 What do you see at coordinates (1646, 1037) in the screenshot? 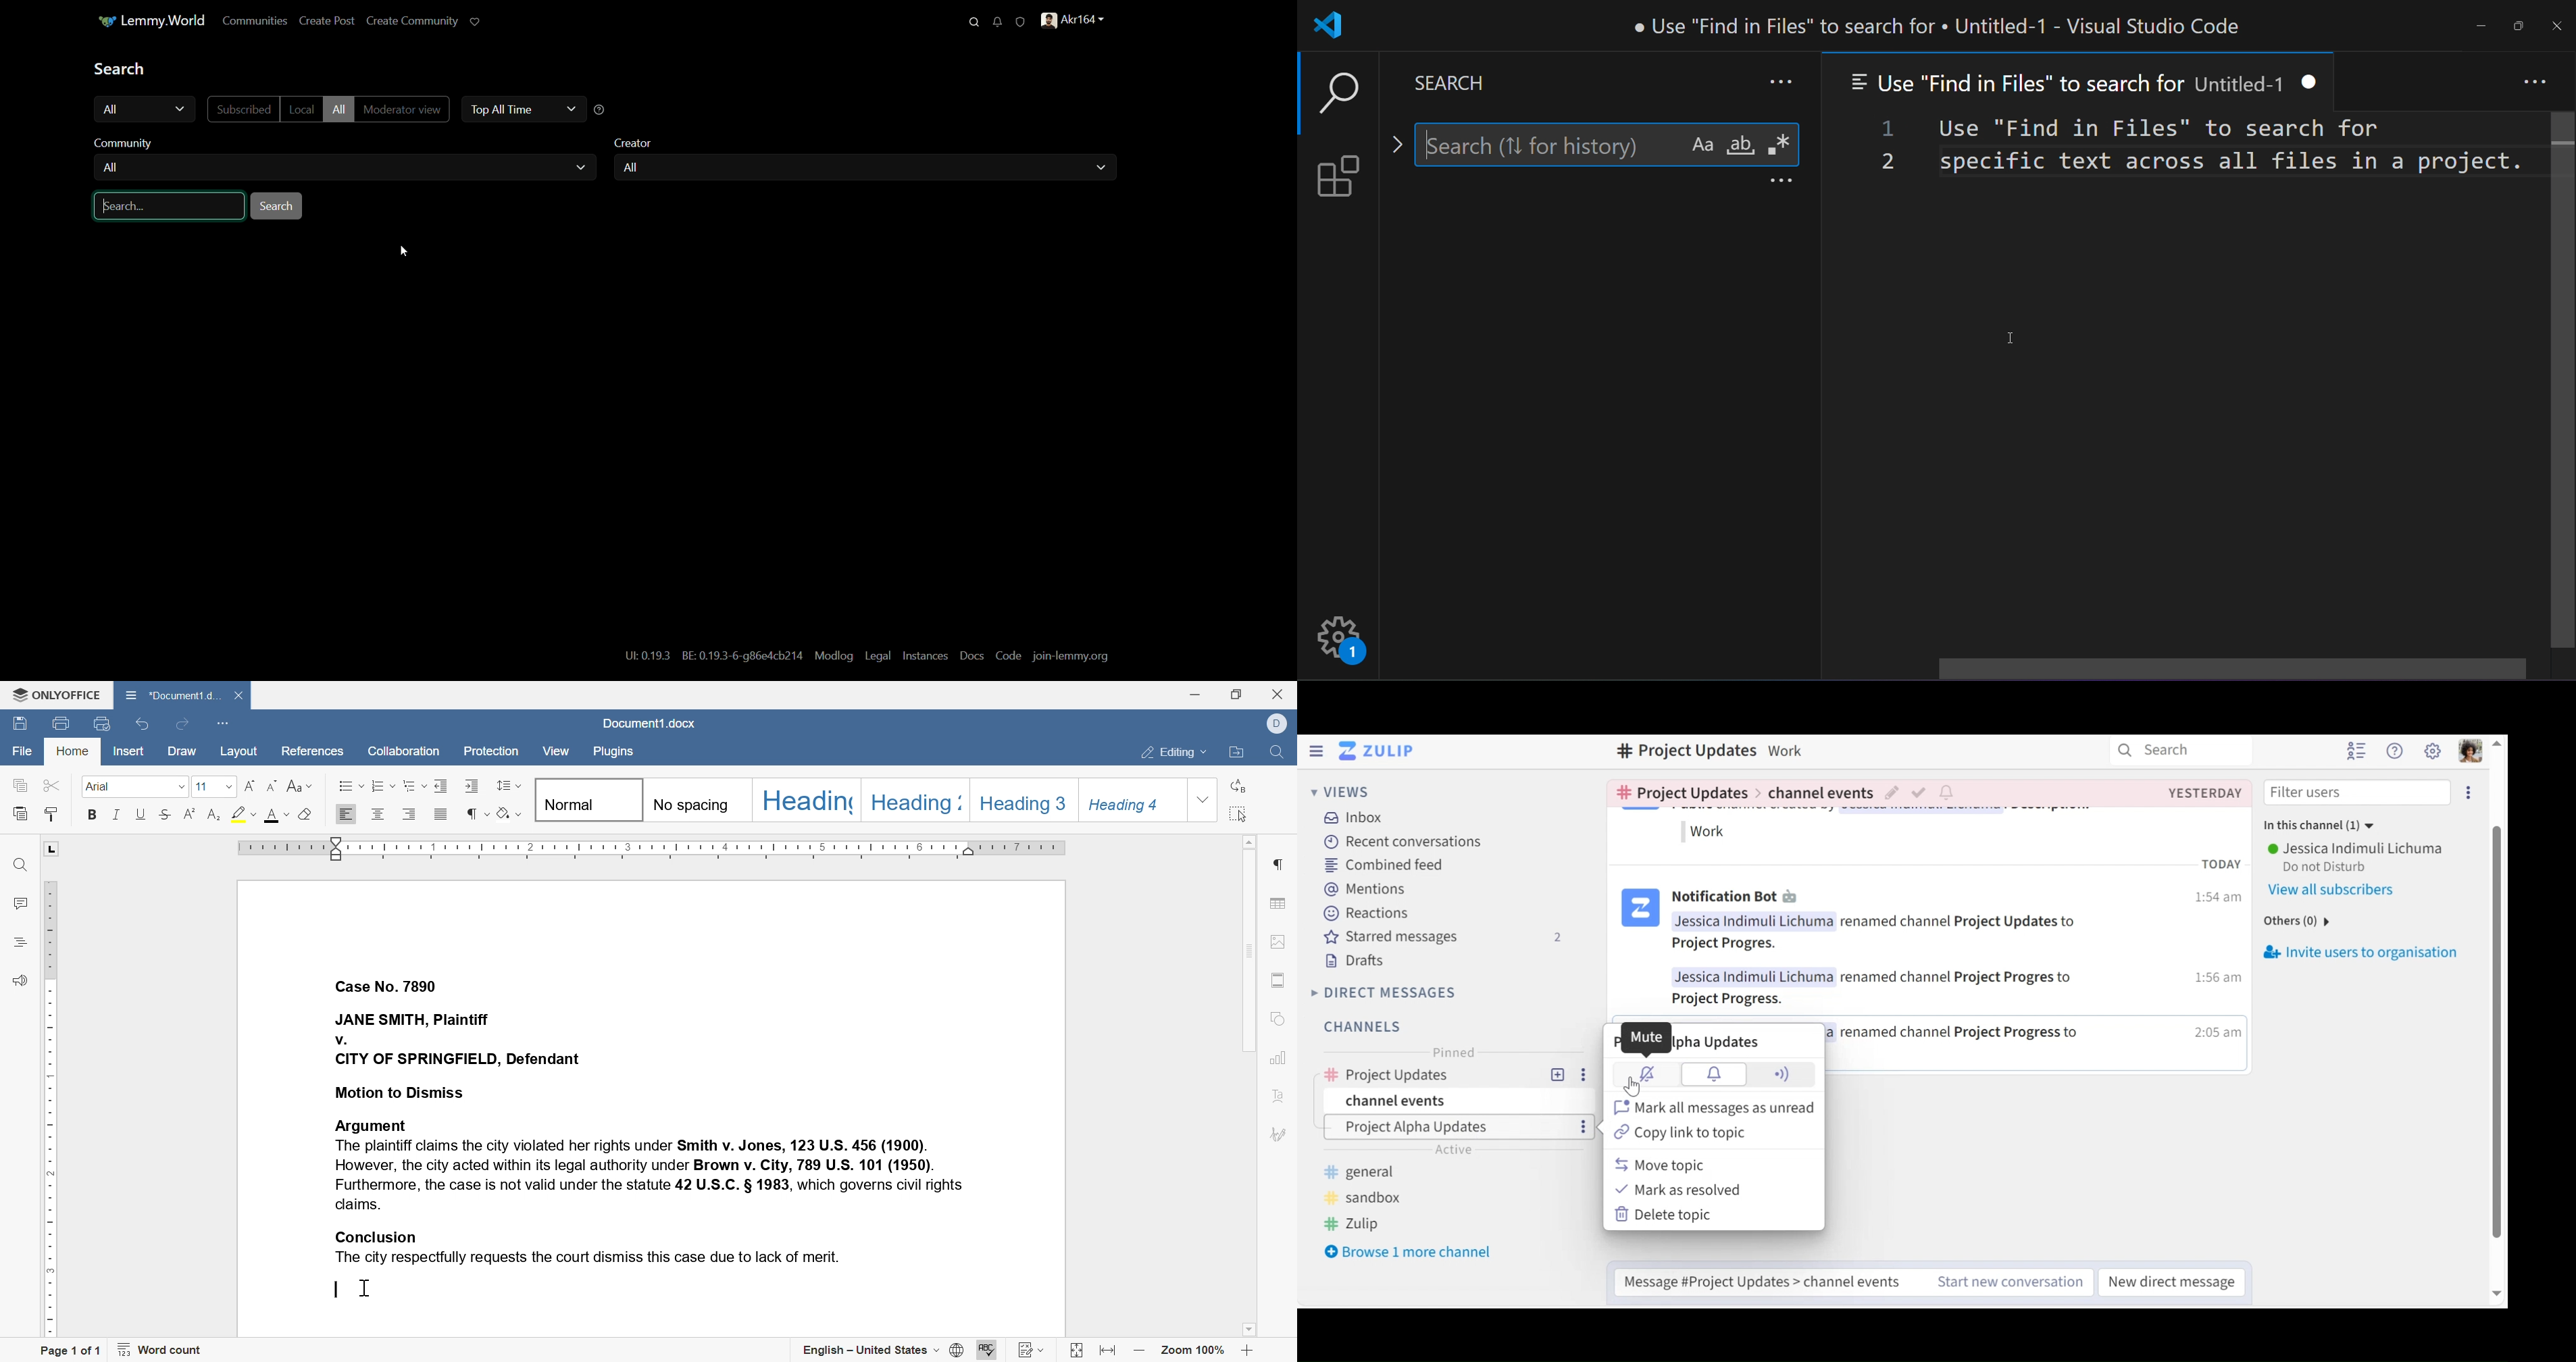
I see `mute pop up` at bounding box center [1646, 1037].